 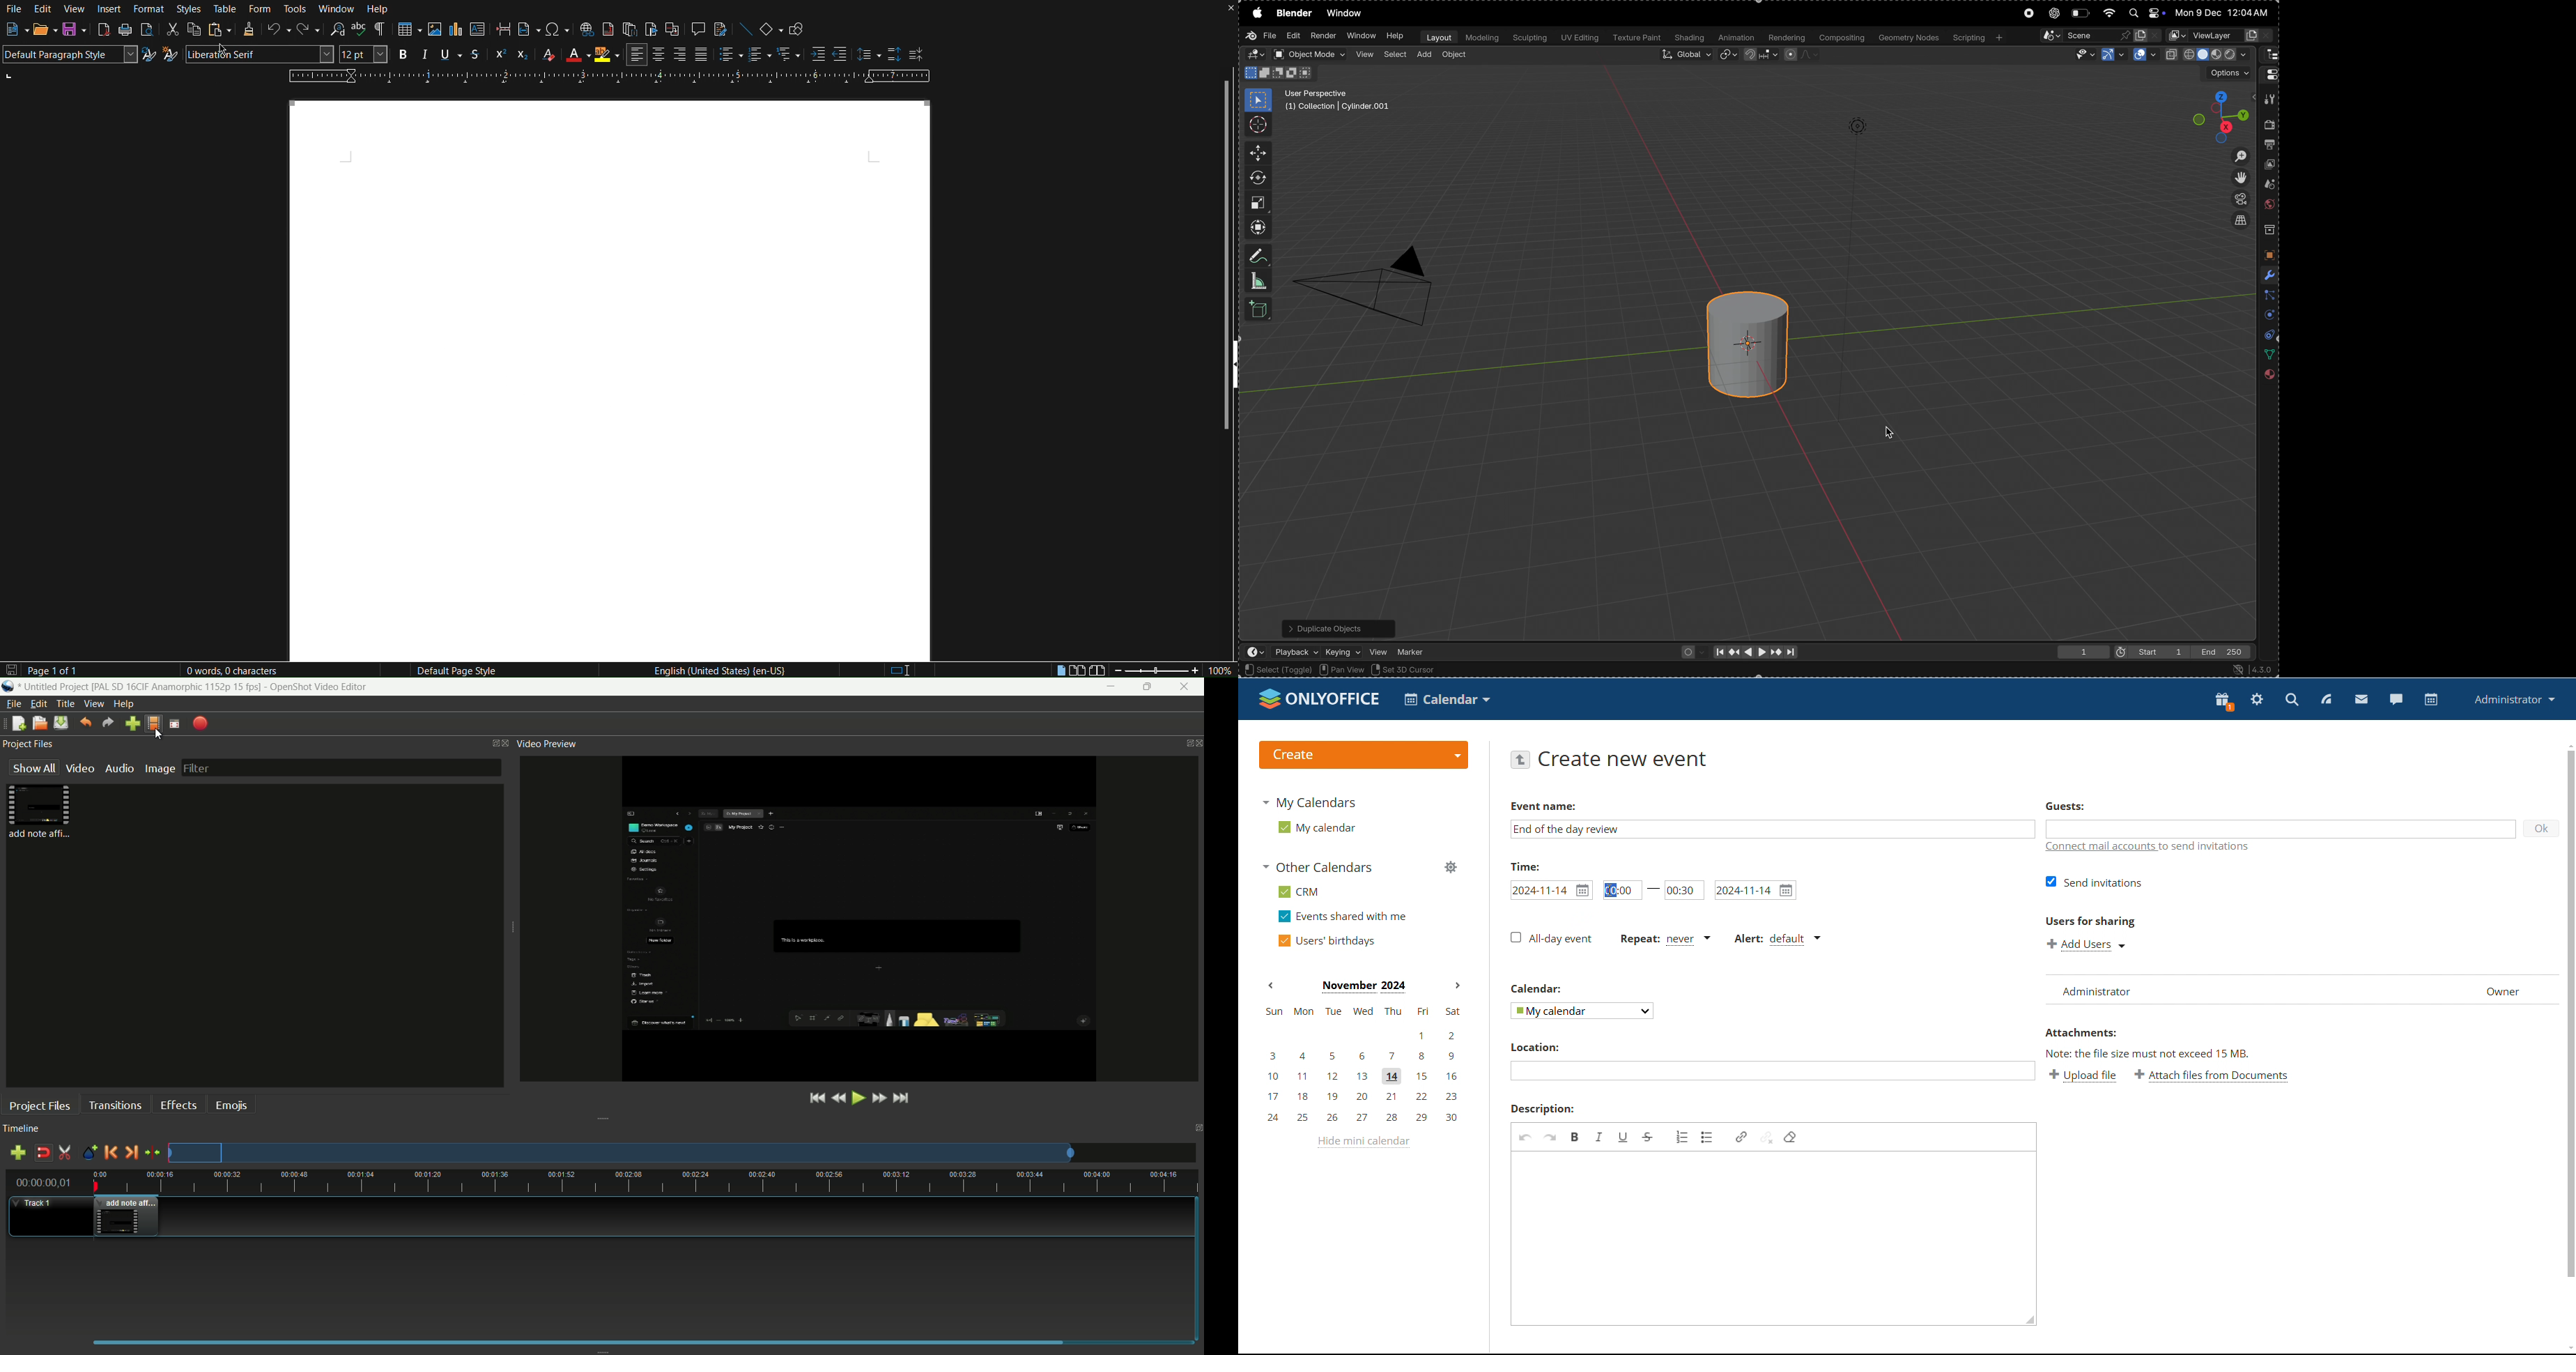 What do you see at coordinates (11, 704) in the screenshot?
I see `file menu` at bounding box center [11, 704].